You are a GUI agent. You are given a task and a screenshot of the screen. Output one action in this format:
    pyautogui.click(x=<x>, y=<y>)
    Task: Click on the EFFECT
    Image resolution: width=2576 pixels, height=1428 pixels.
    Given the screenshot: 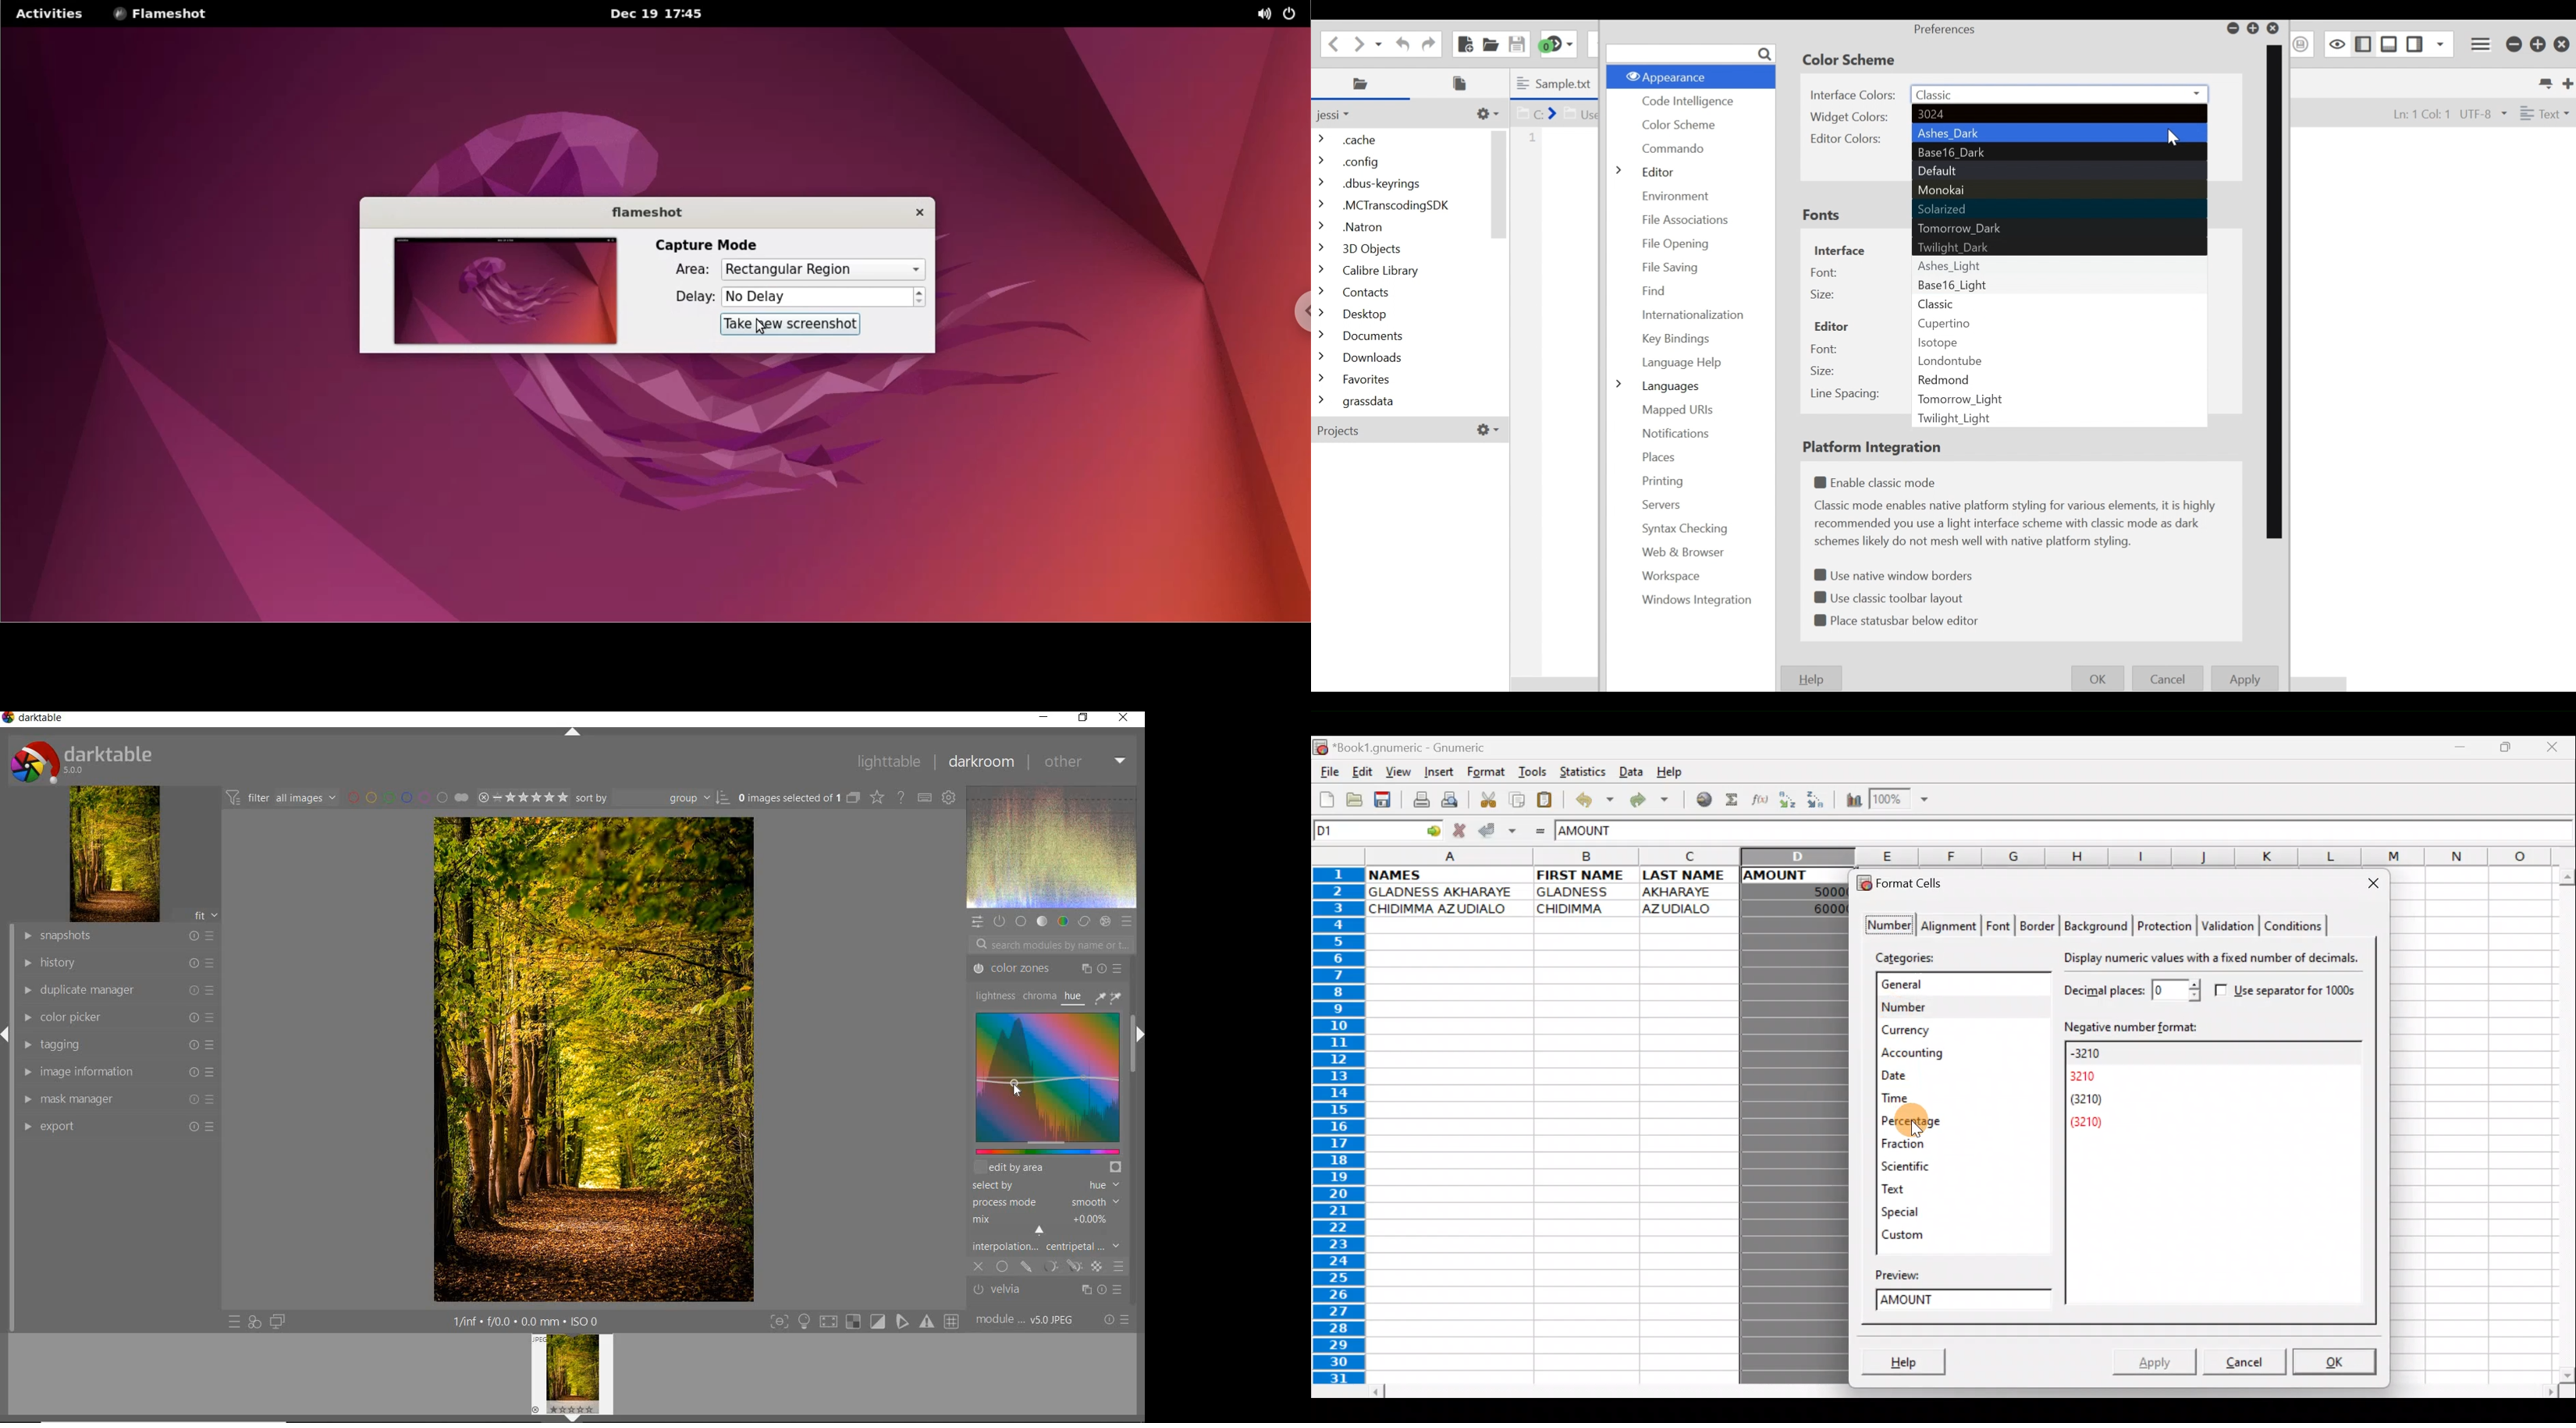 What is the action you would take?
    pyautogui.click(x=1105, y=921)
    